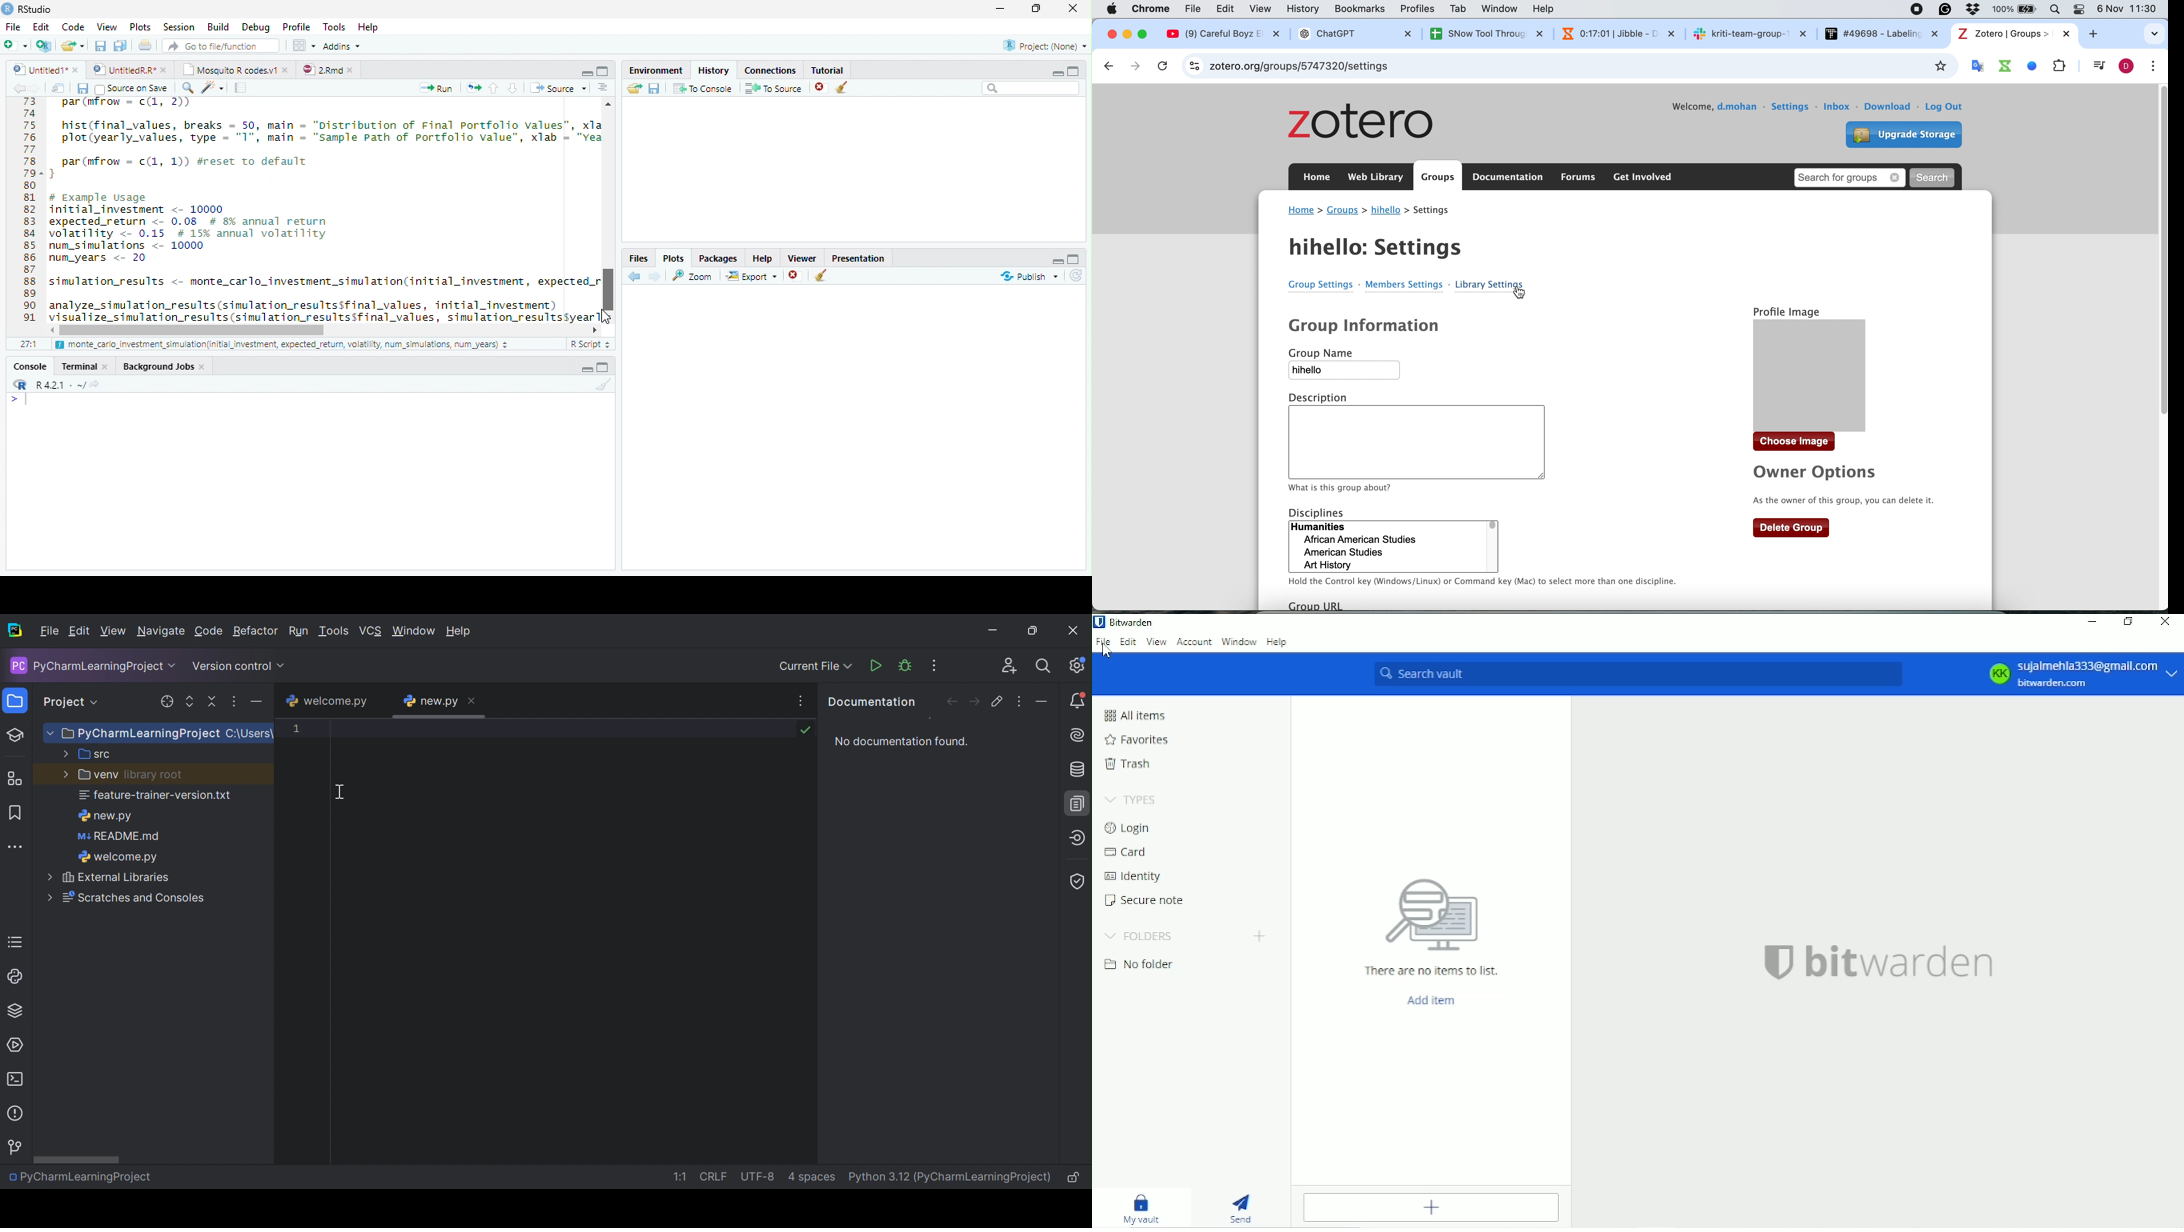 The height and width of the screenshot is (1232, 2184). Describe the element at coordinates (1003, 10) in the screenshot. I see `Minimize` at that location.